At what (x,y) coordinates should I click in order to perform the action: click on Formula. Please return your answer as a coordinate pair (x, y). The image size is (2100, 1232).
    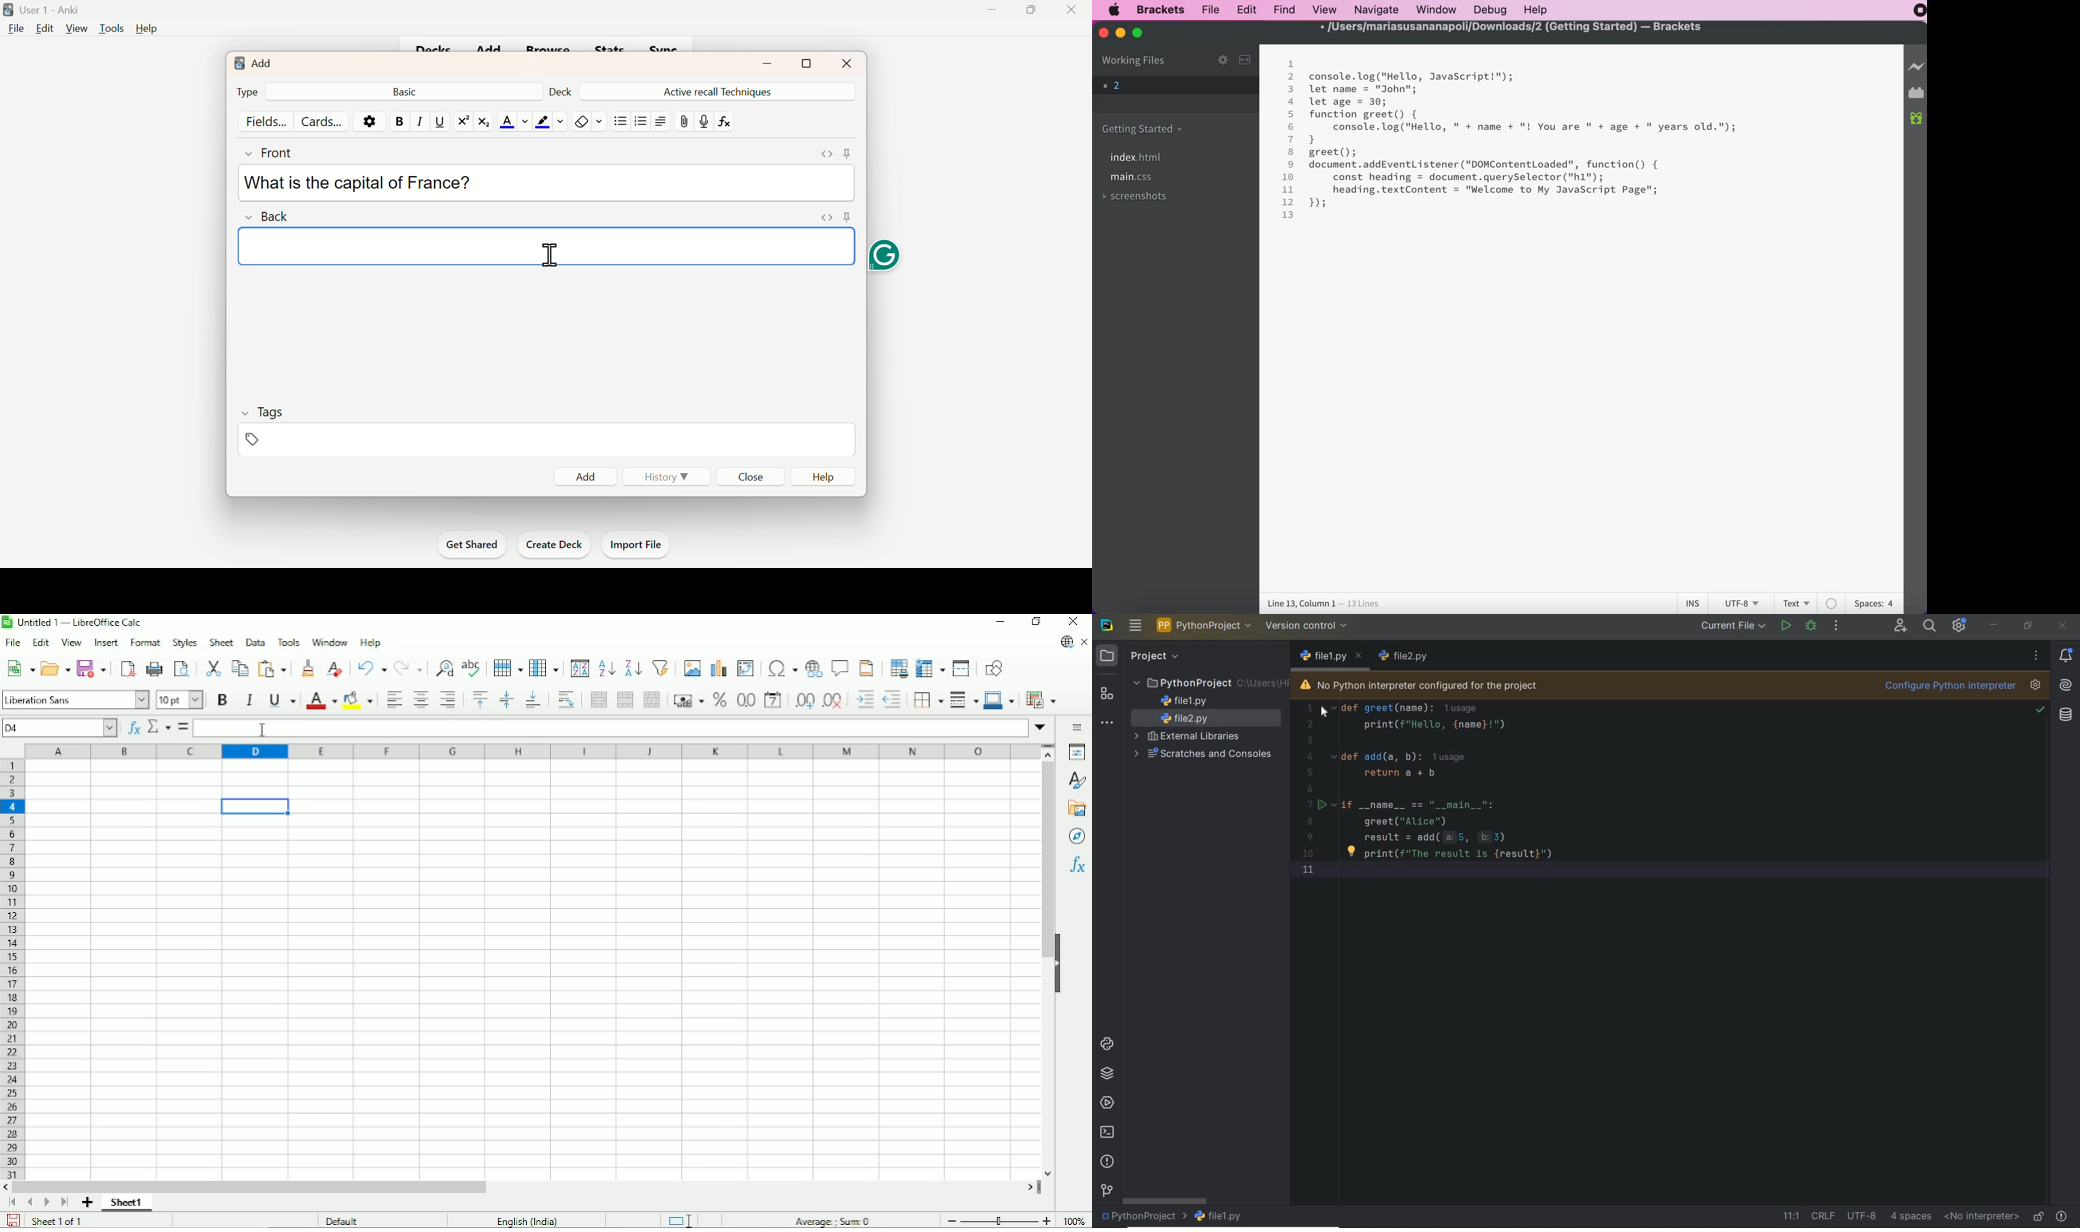
    Looking at the image, I should click on (183, 728).